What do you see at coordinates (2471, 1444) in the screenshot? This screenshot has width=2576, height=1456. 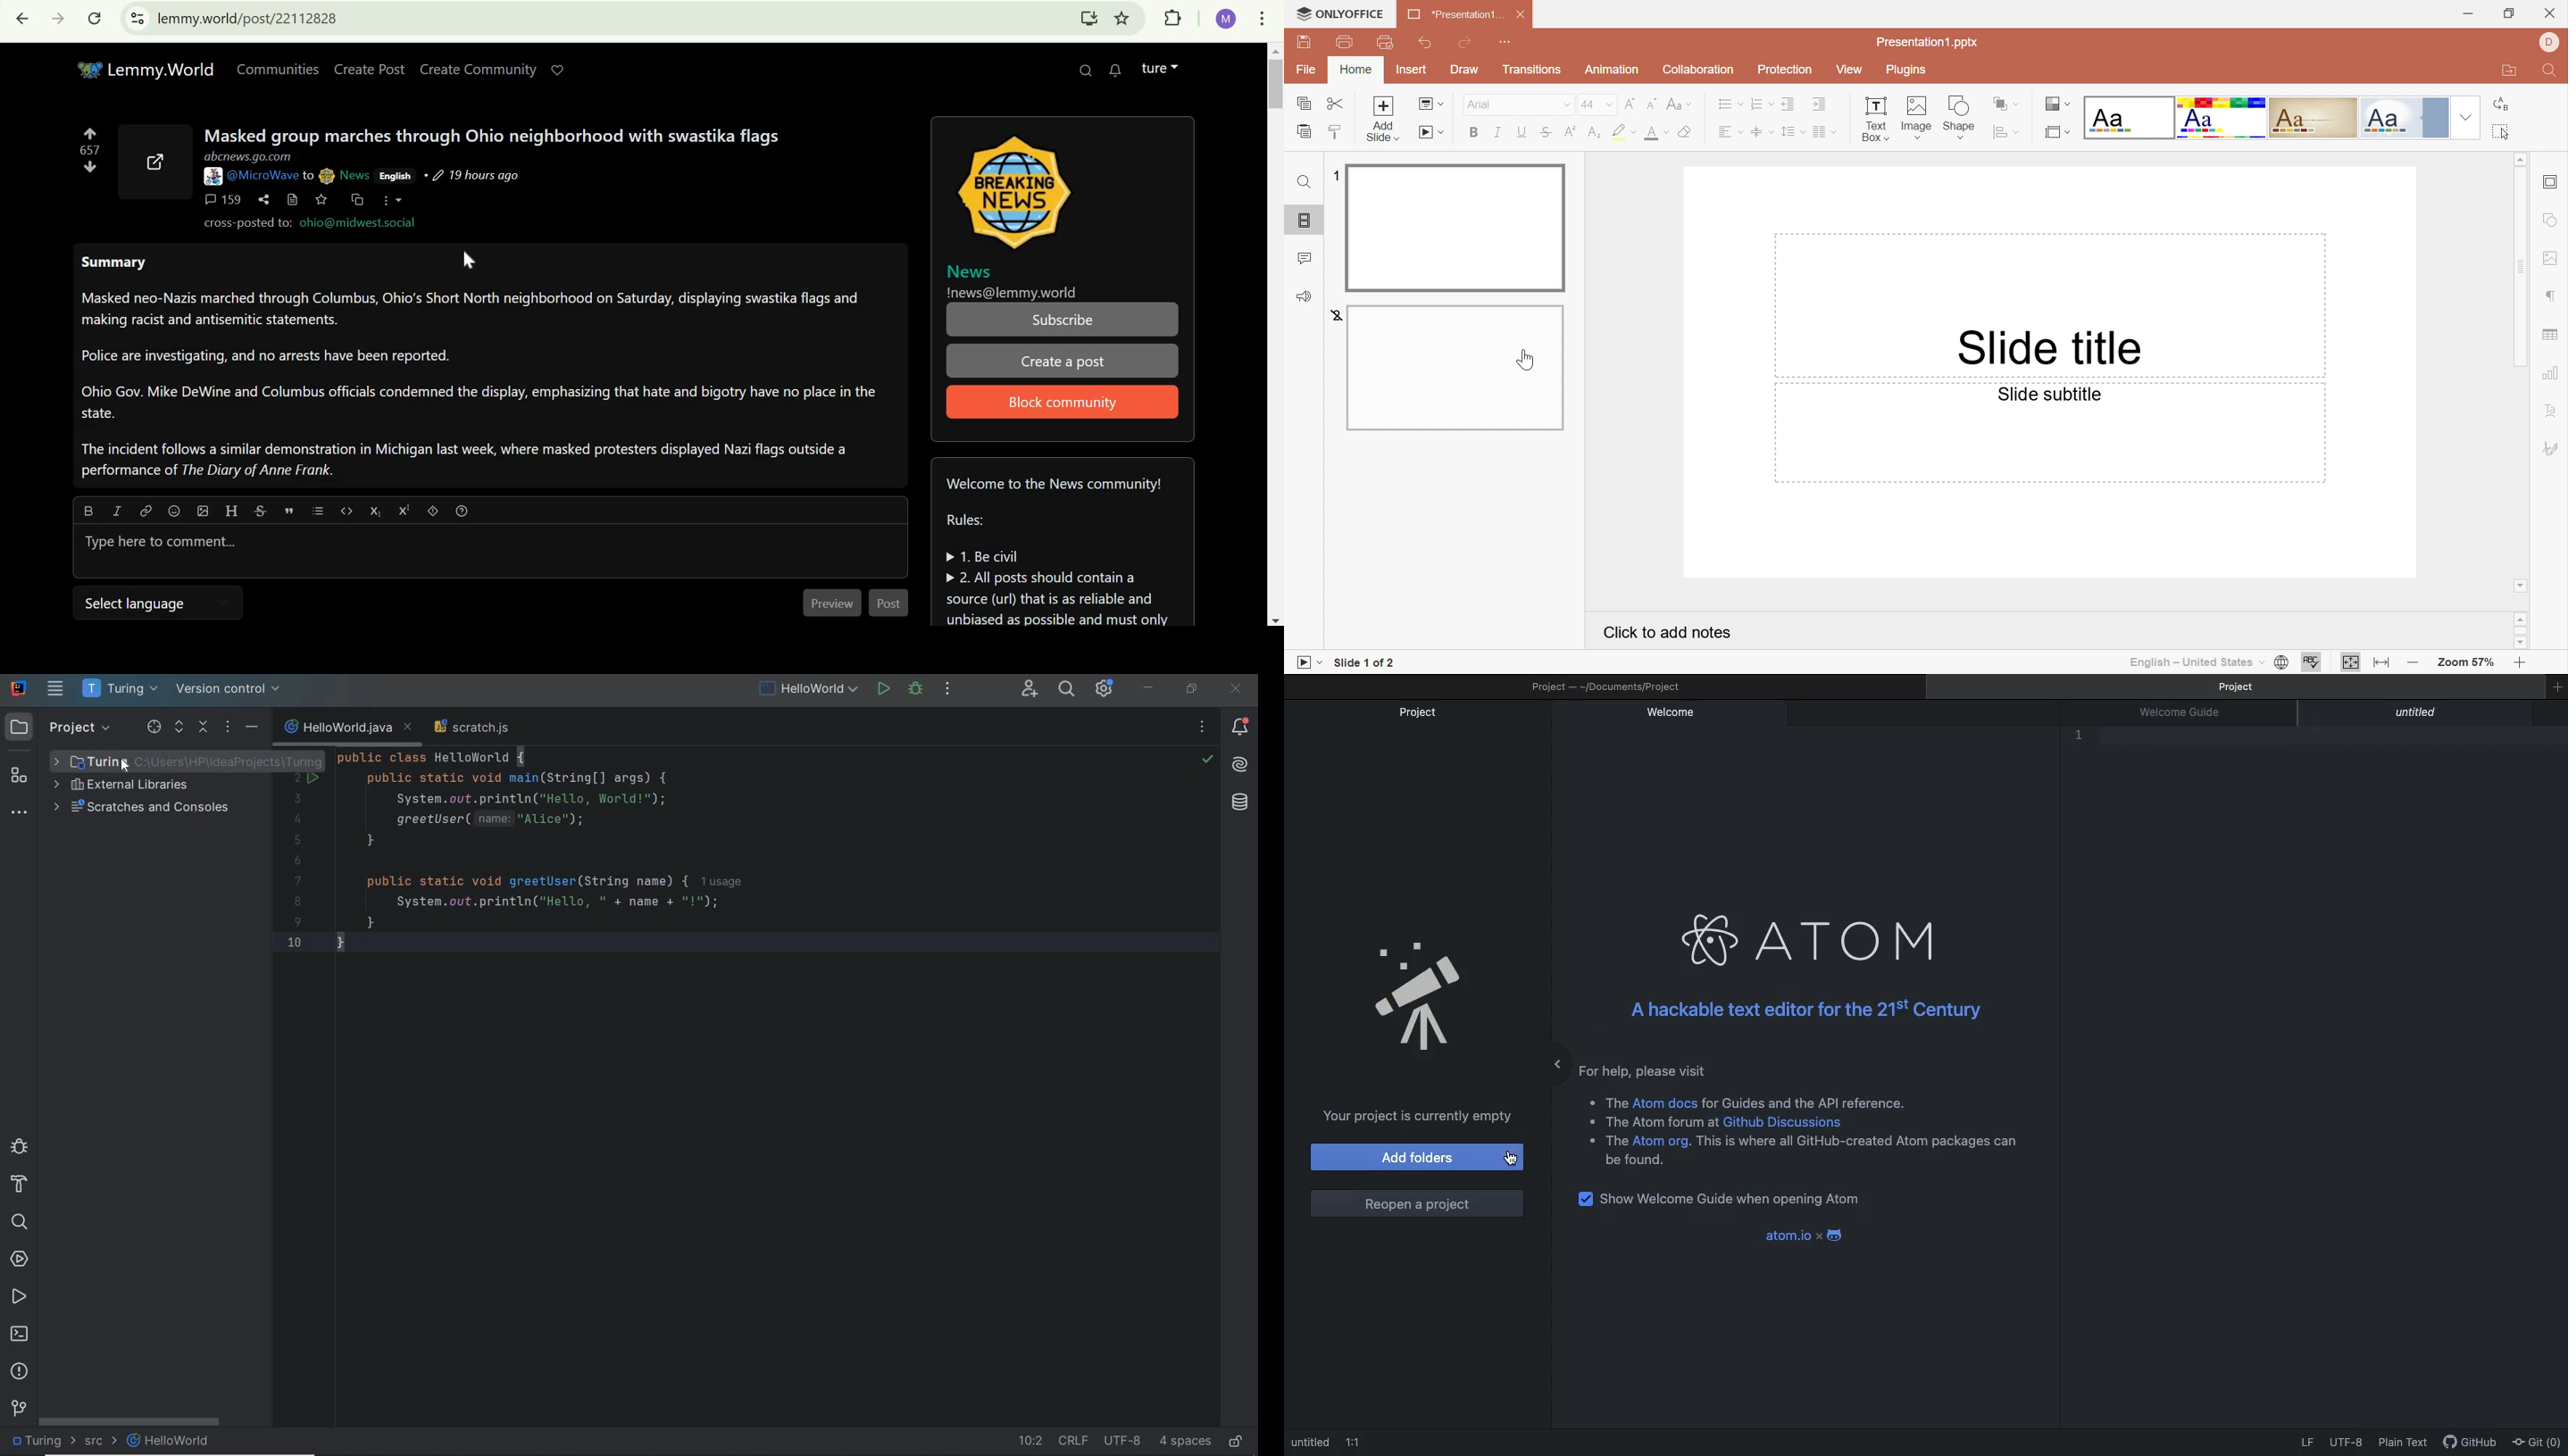 I see `GitHub` at bounding box center [2471, 1444].